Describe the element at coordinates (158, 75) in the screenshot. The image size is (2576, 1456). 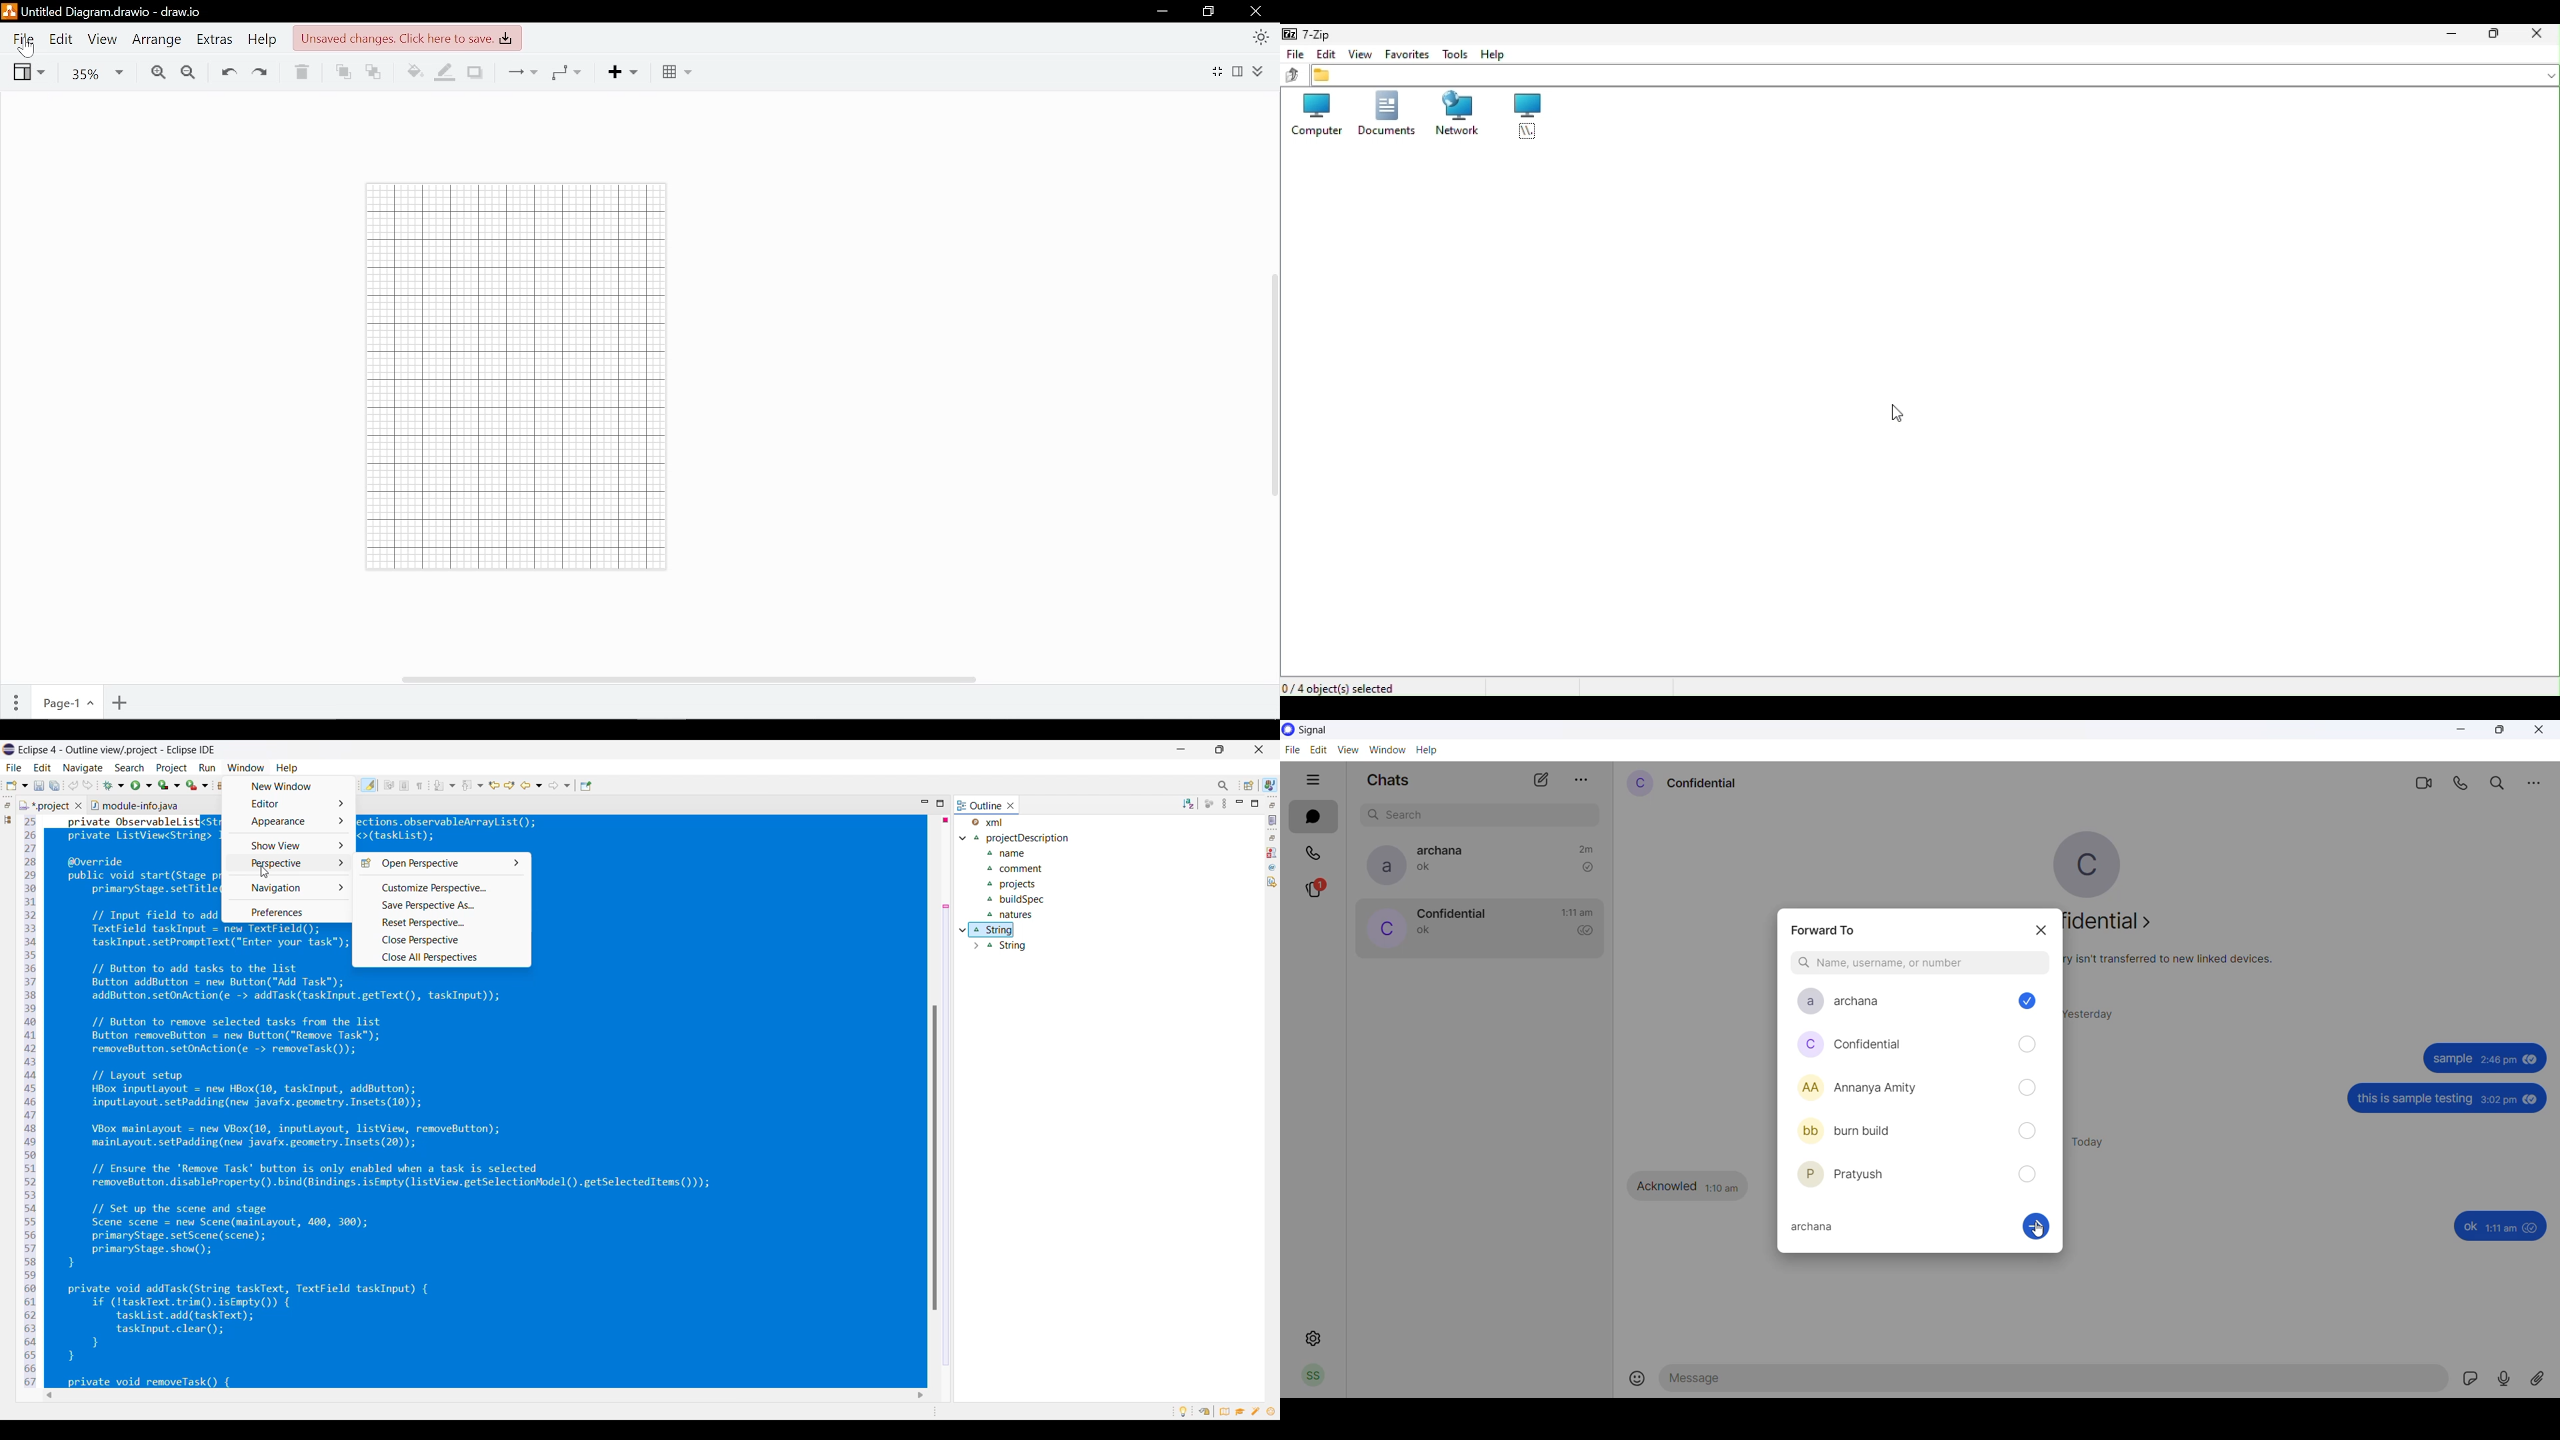
I see `Zoom in` at that location.